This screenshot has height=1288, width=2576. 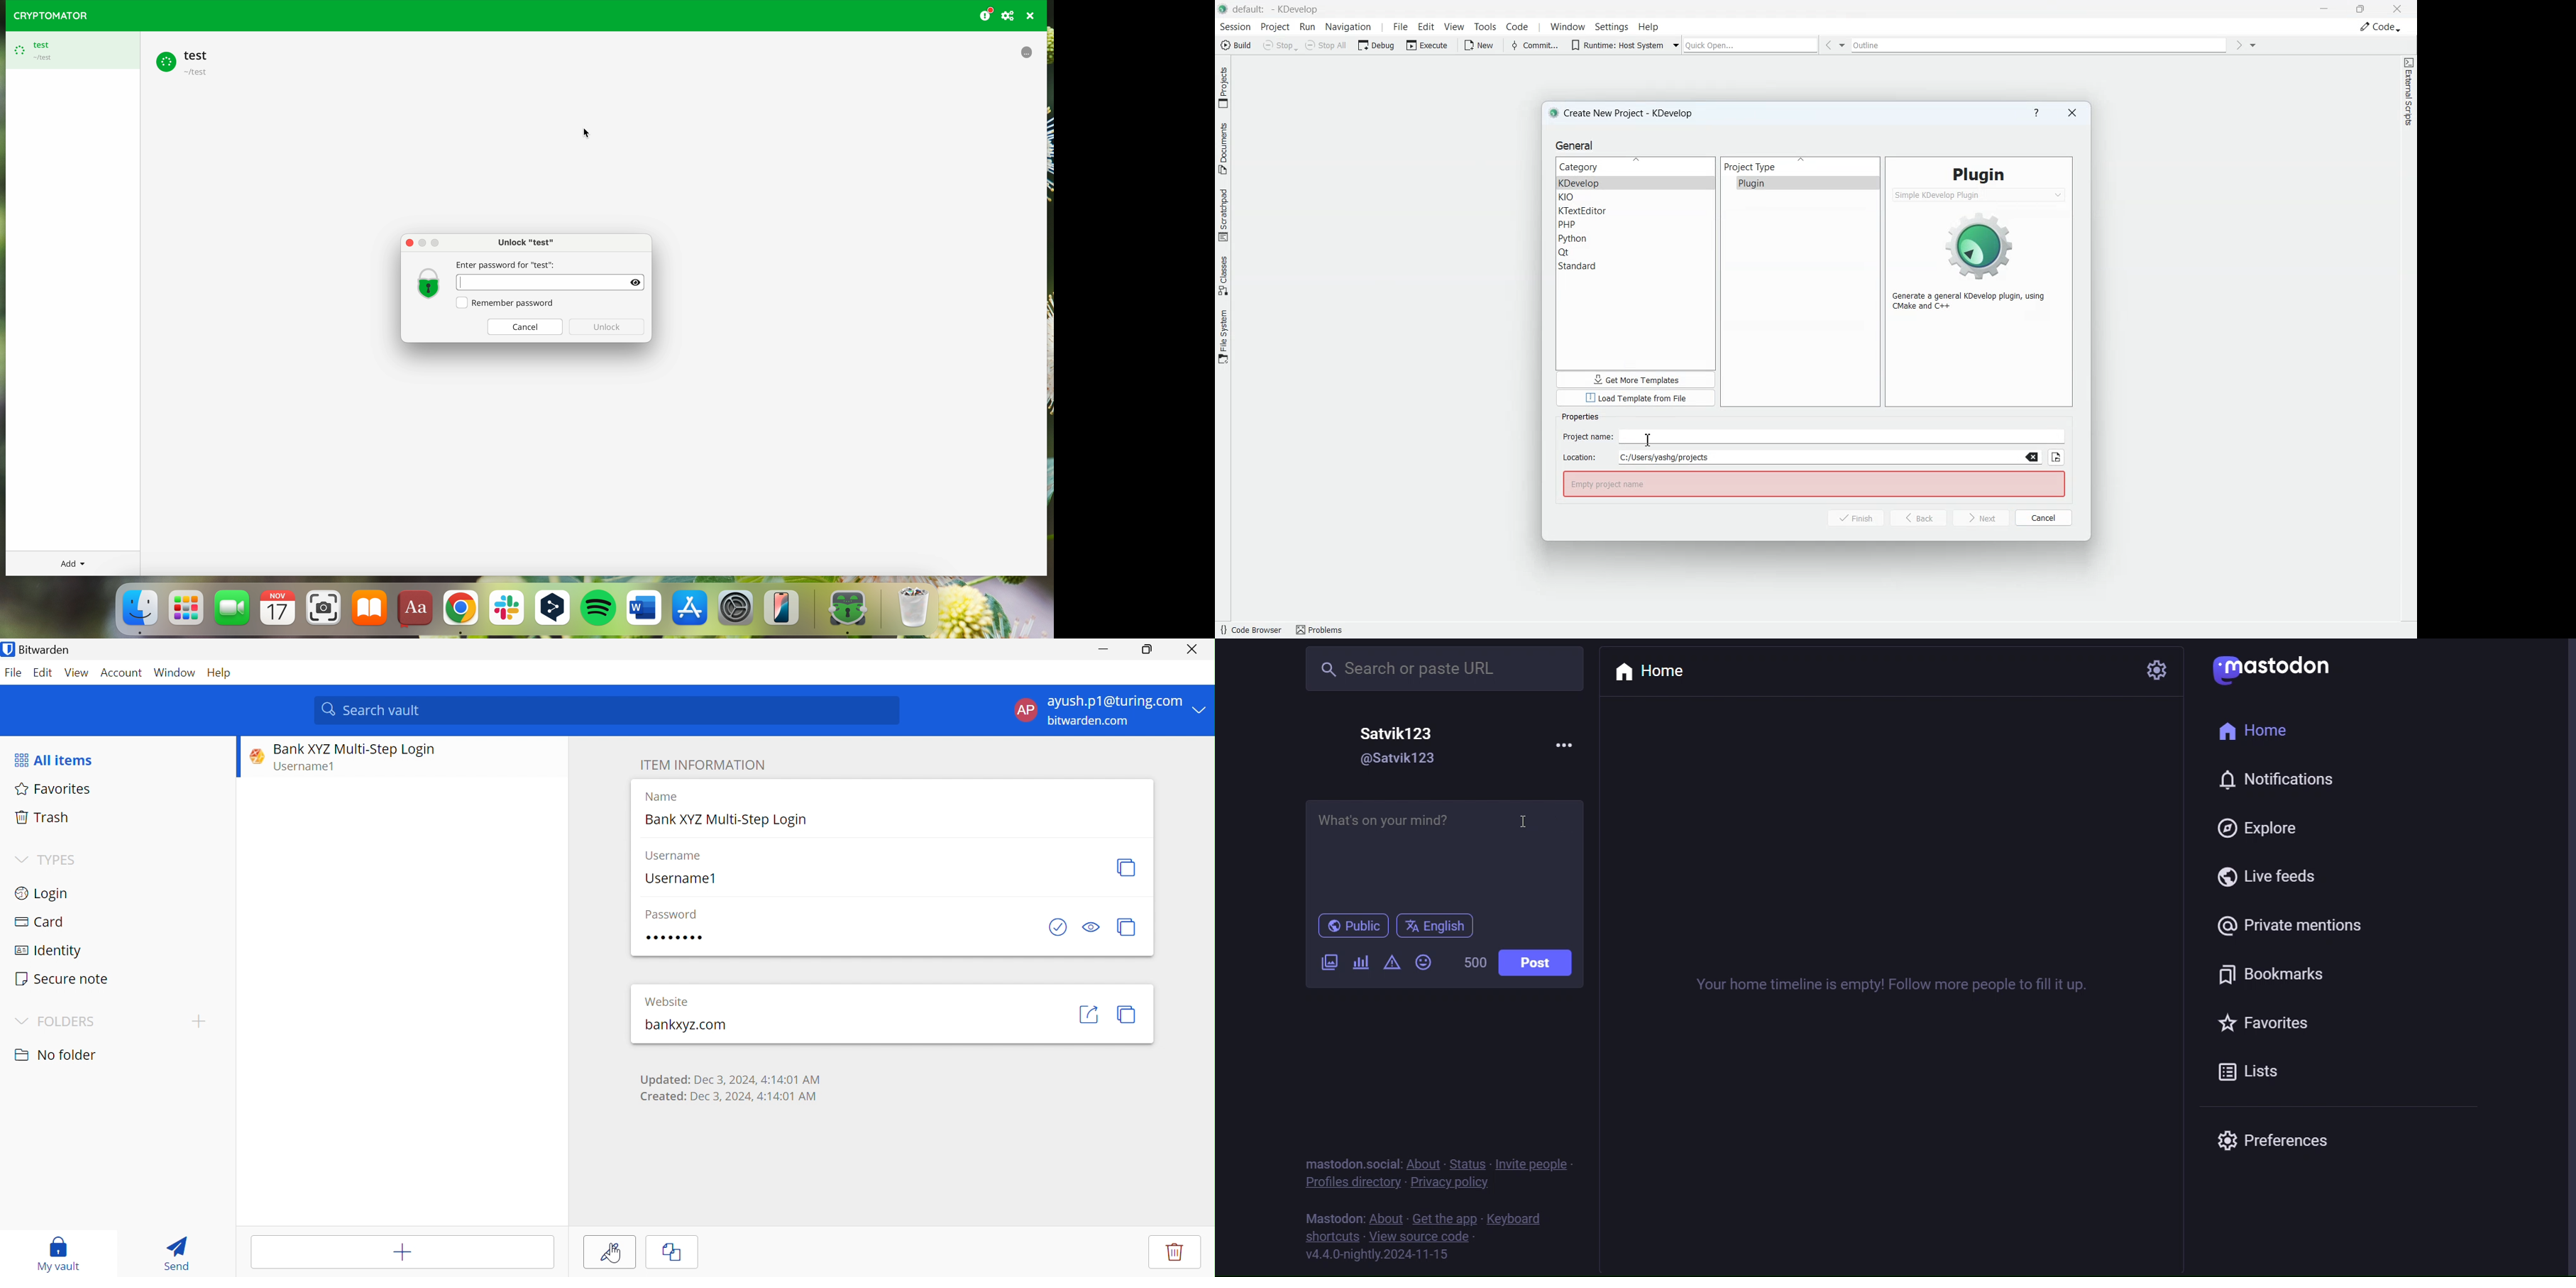 What do you see at coordinates (41, 815) in the screenshot?
I see `Trash` at bounding box center [41, 815].